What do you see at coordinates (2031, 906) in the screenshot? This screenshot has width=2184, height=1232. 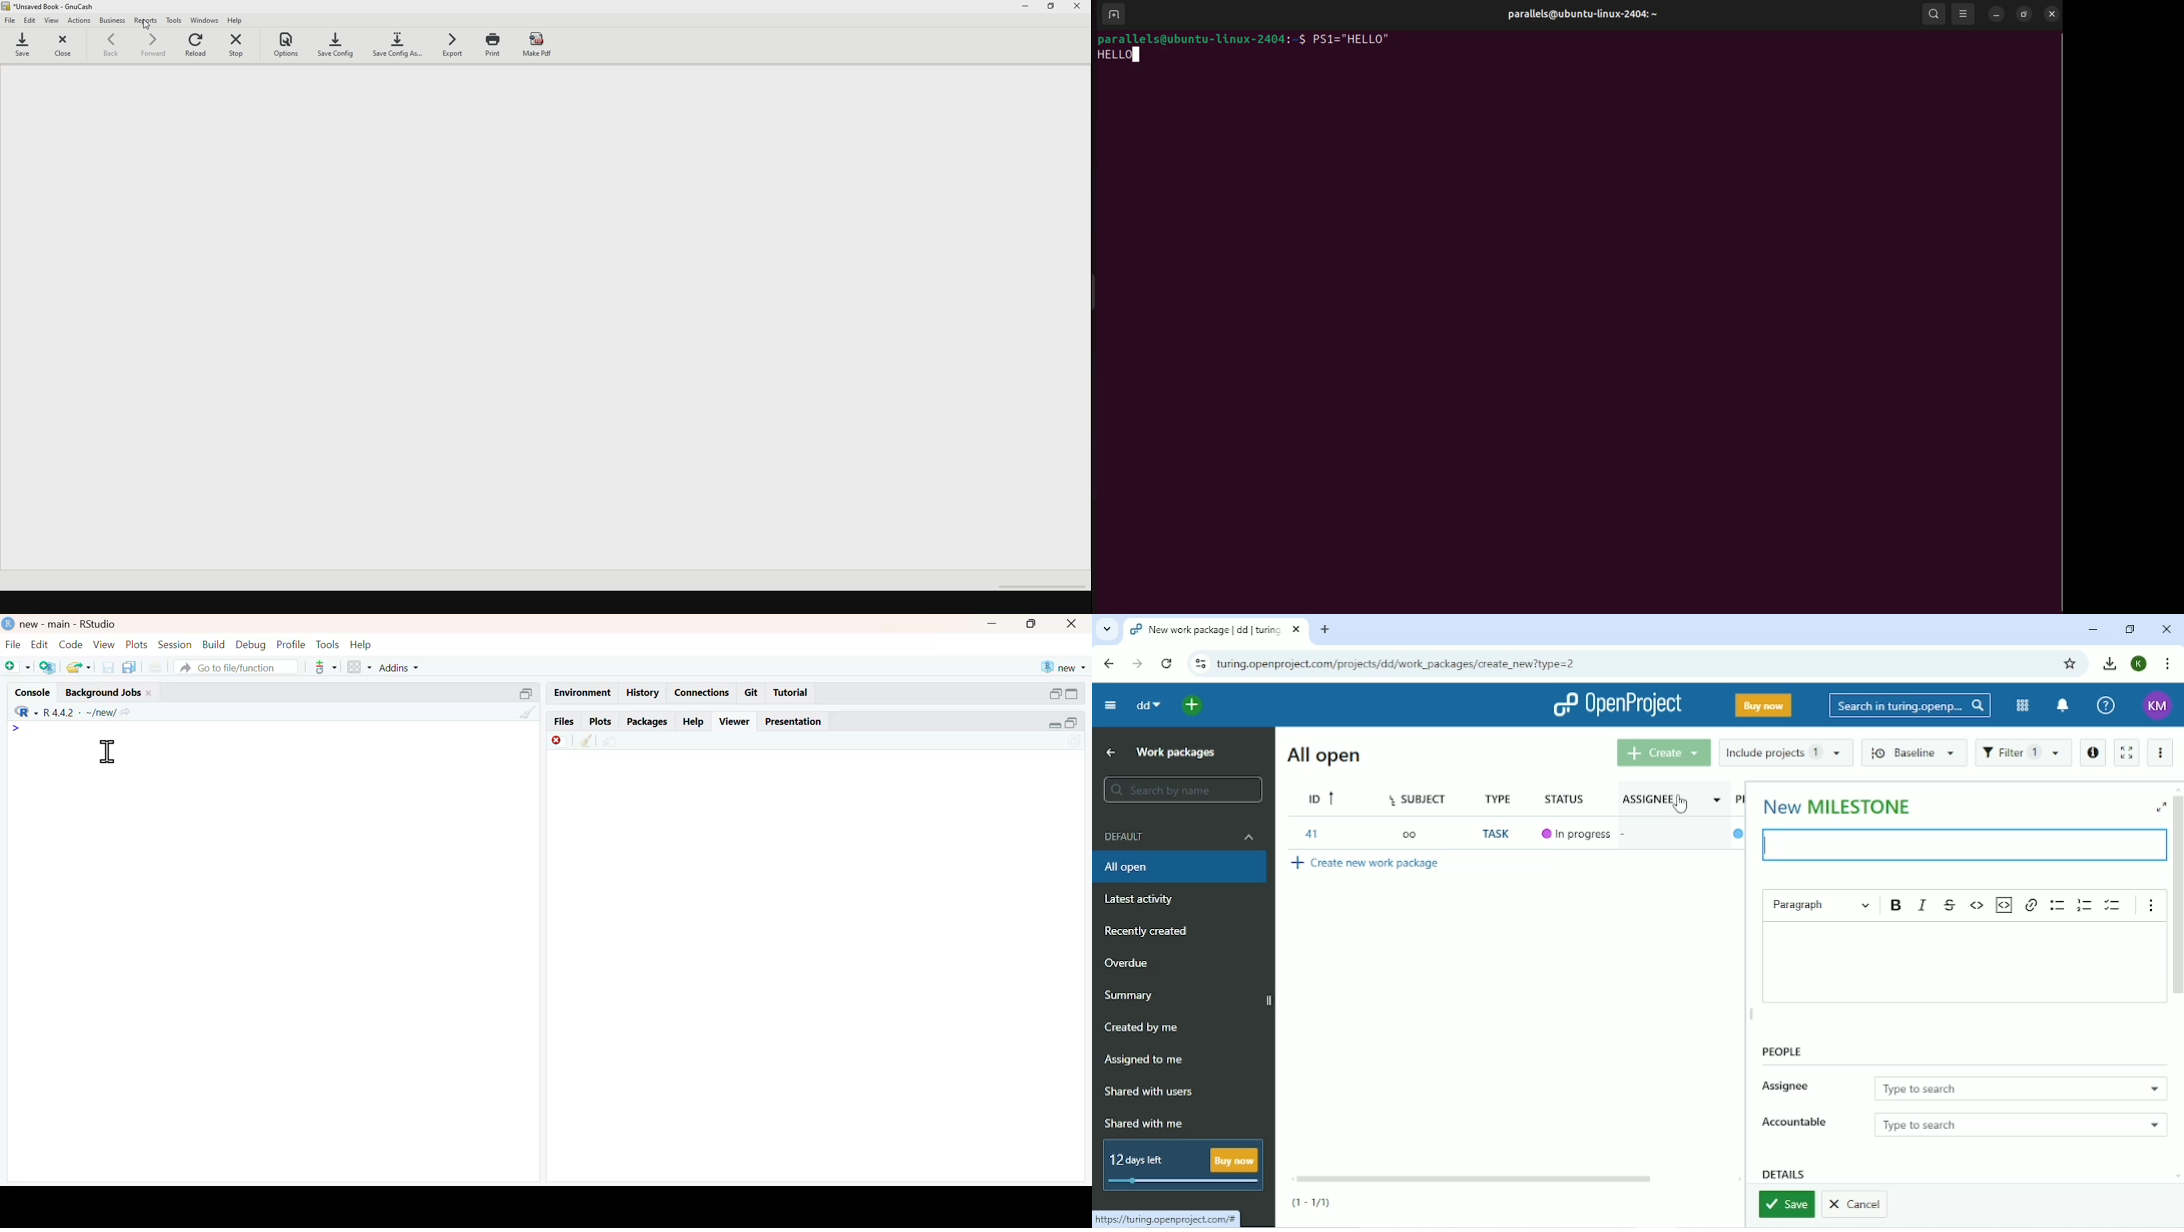 I see `Link` at bounding box center [2031, 906].